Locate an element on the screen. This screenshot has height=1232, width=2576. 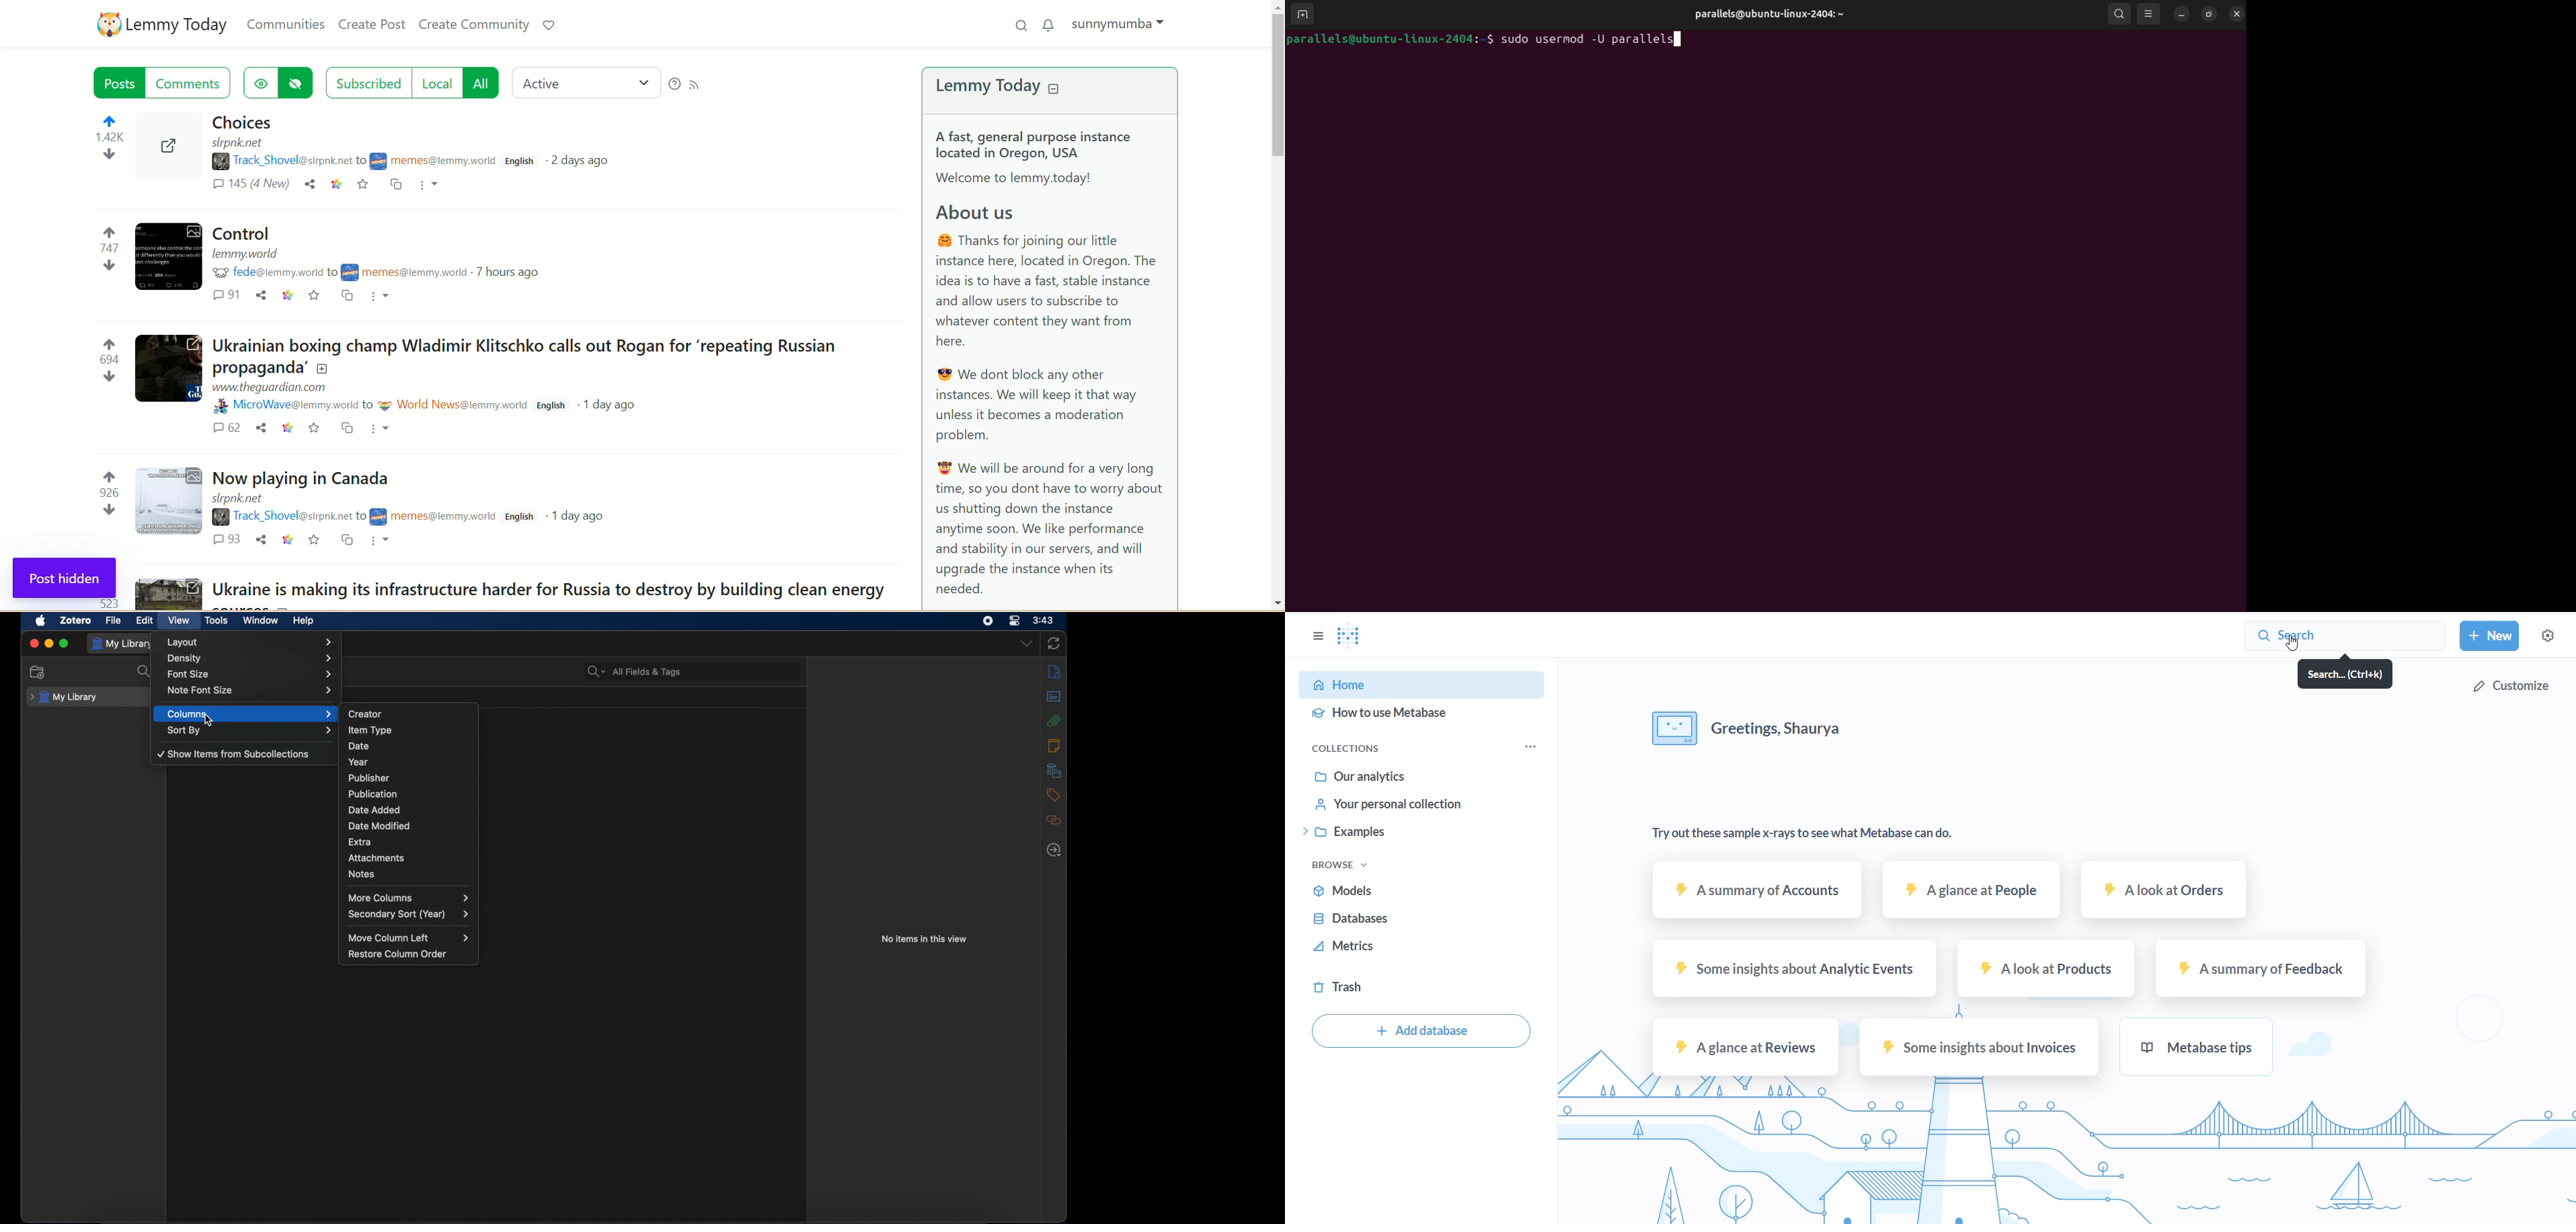
some insights about analytic event  is located at coordinates (1792, 972).